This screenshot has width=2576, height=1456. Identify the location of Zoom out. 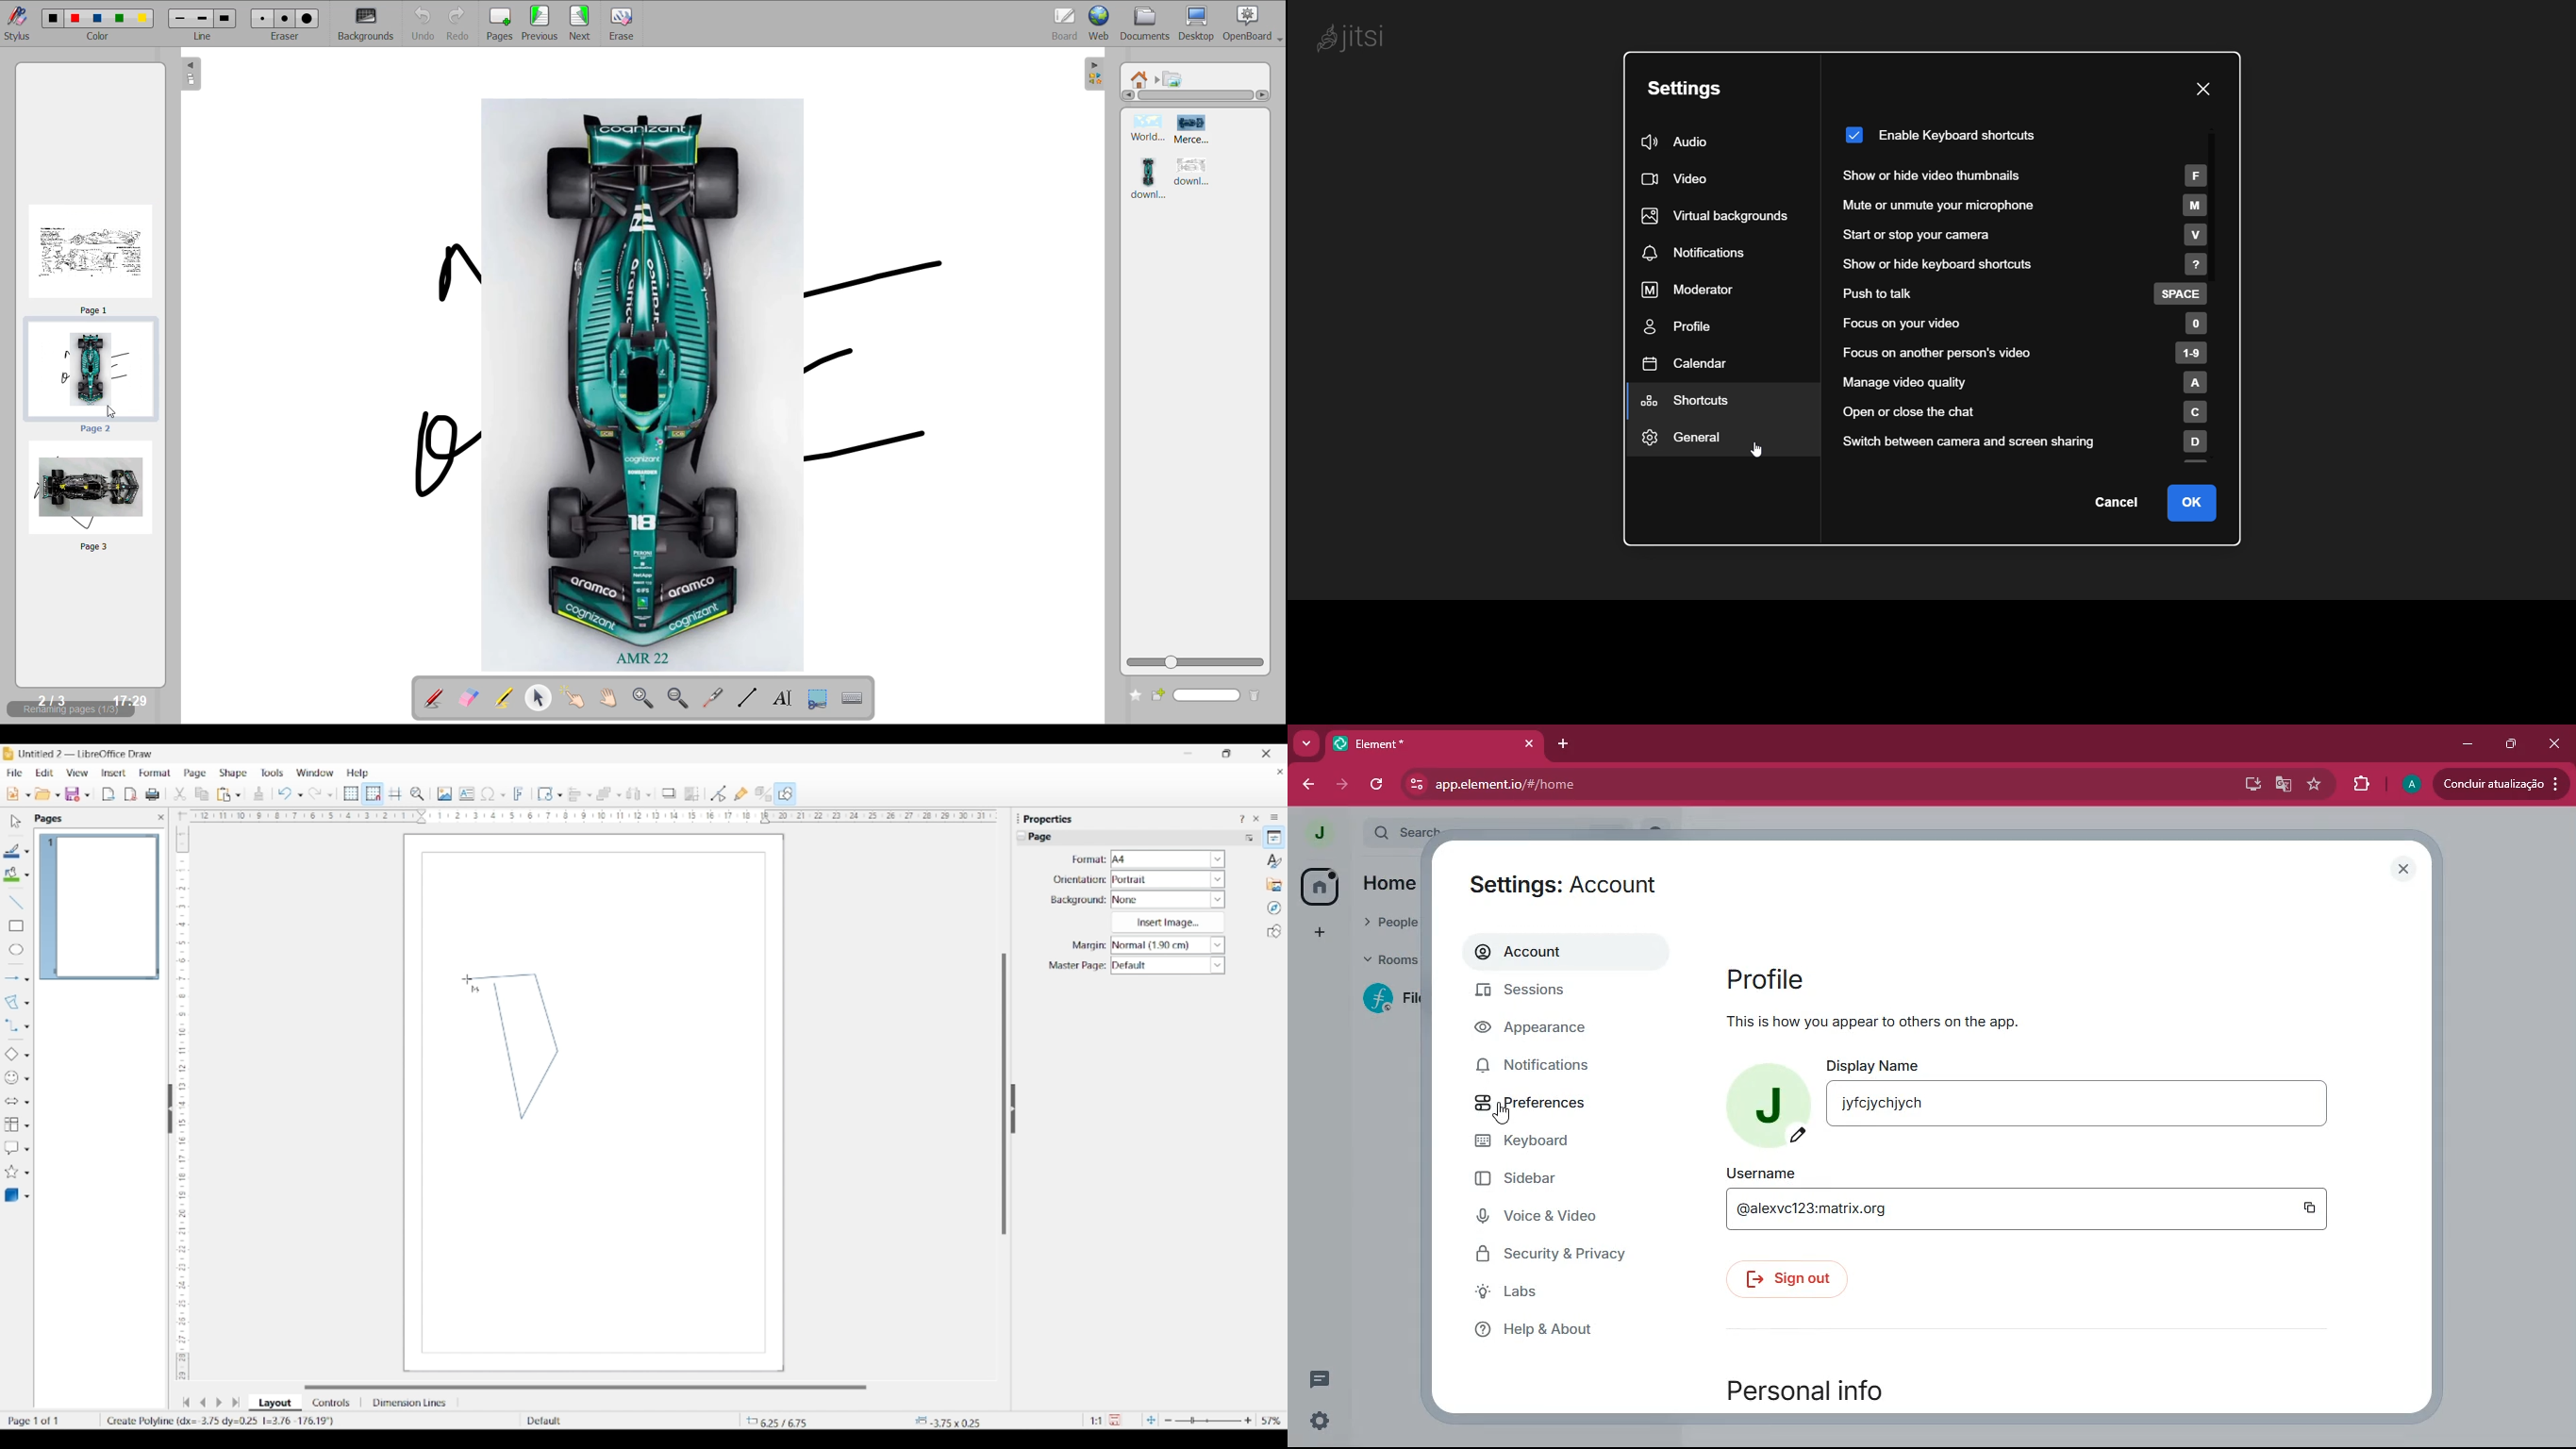
(1168, 1421).